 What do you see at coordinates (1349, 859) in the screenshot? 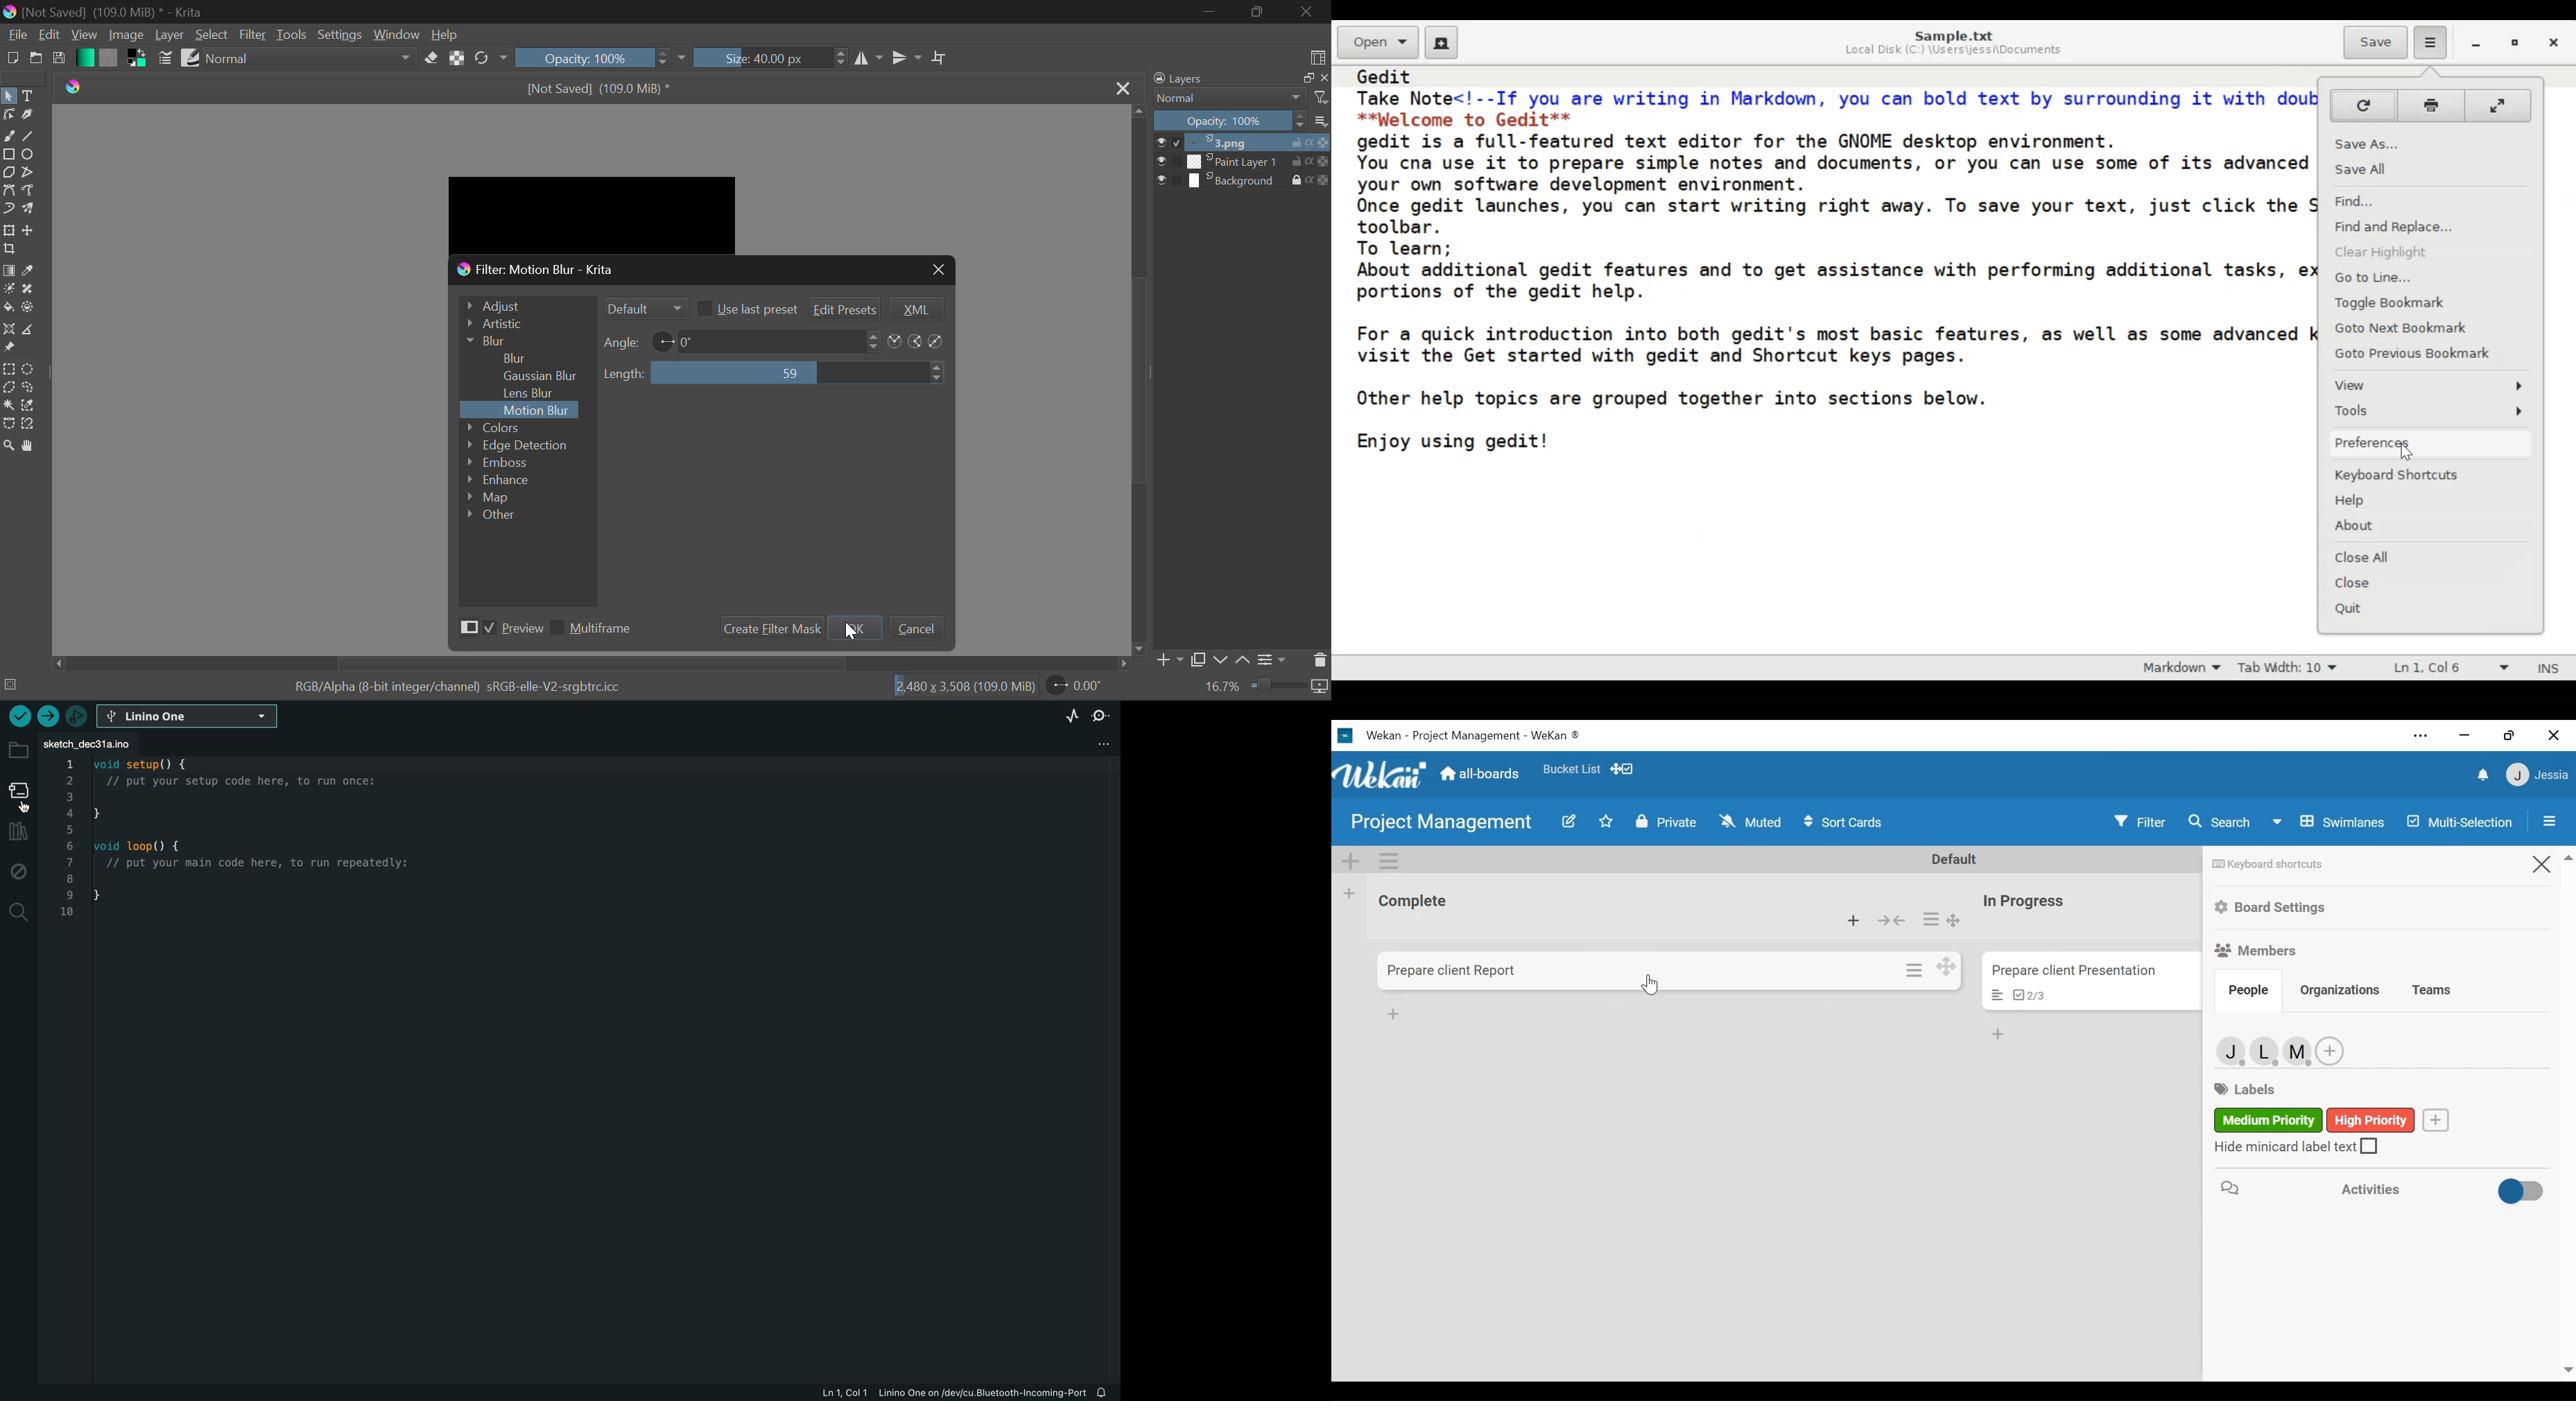
I see `Add Swimlane ` at bounding box center [1349, 859].